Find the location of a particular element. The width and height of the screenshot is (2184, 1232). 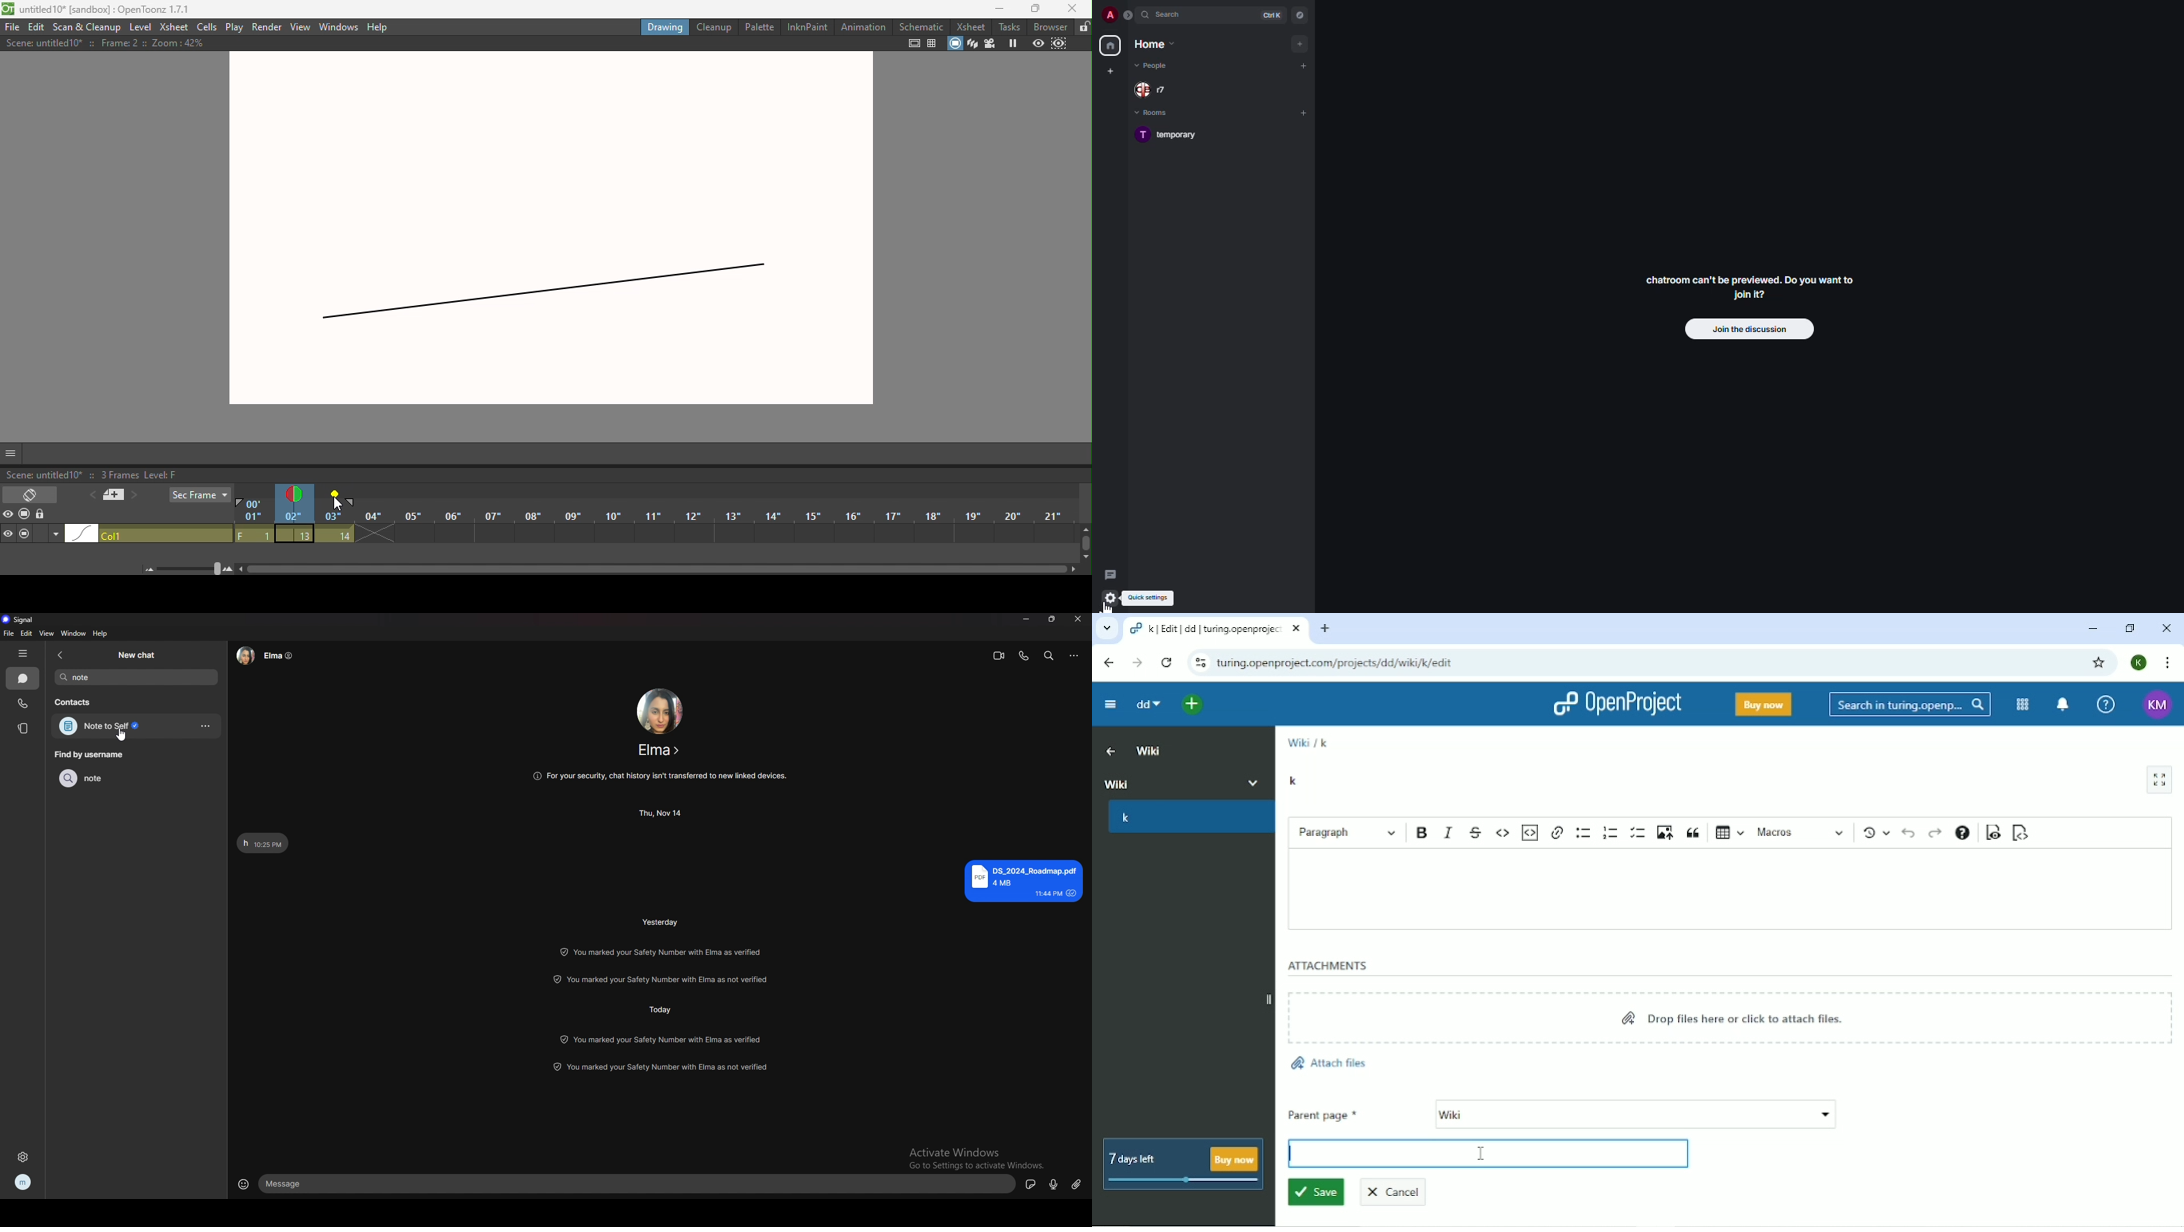

help is located at coordinates (101, 633).